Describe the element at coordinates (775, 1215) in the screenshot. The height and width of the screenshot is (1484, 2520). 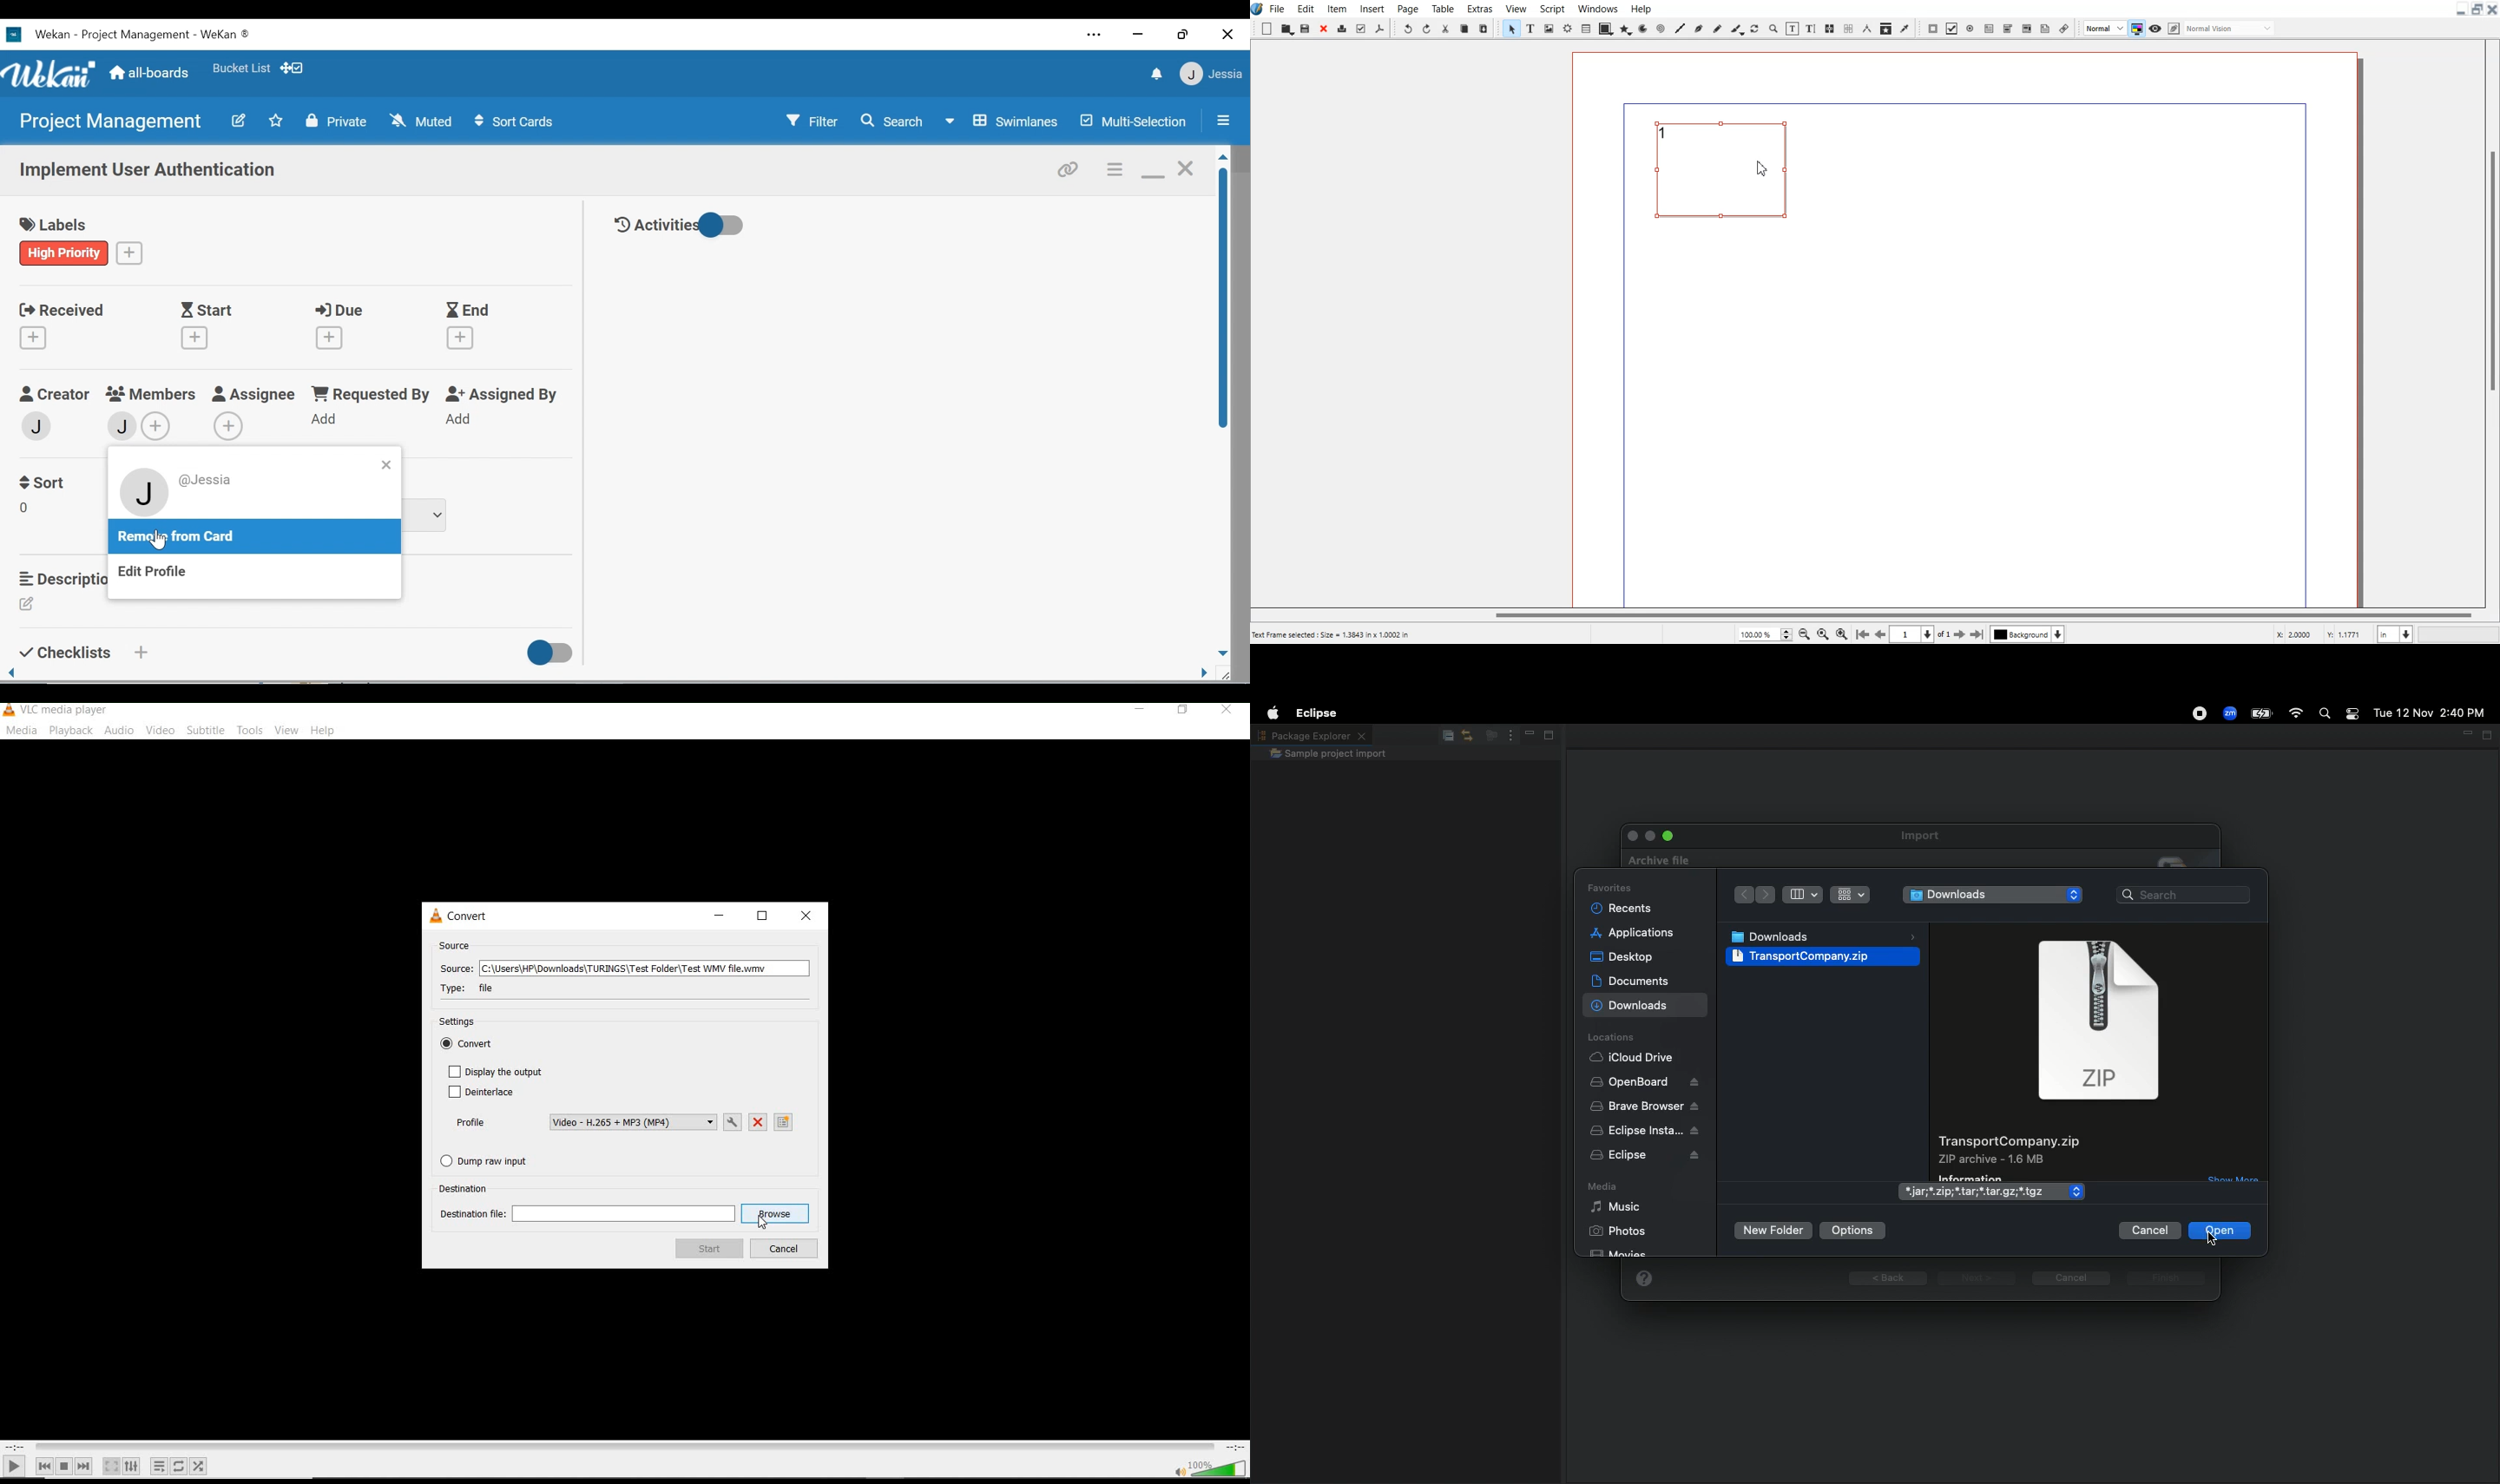
I see `browse` at that location.